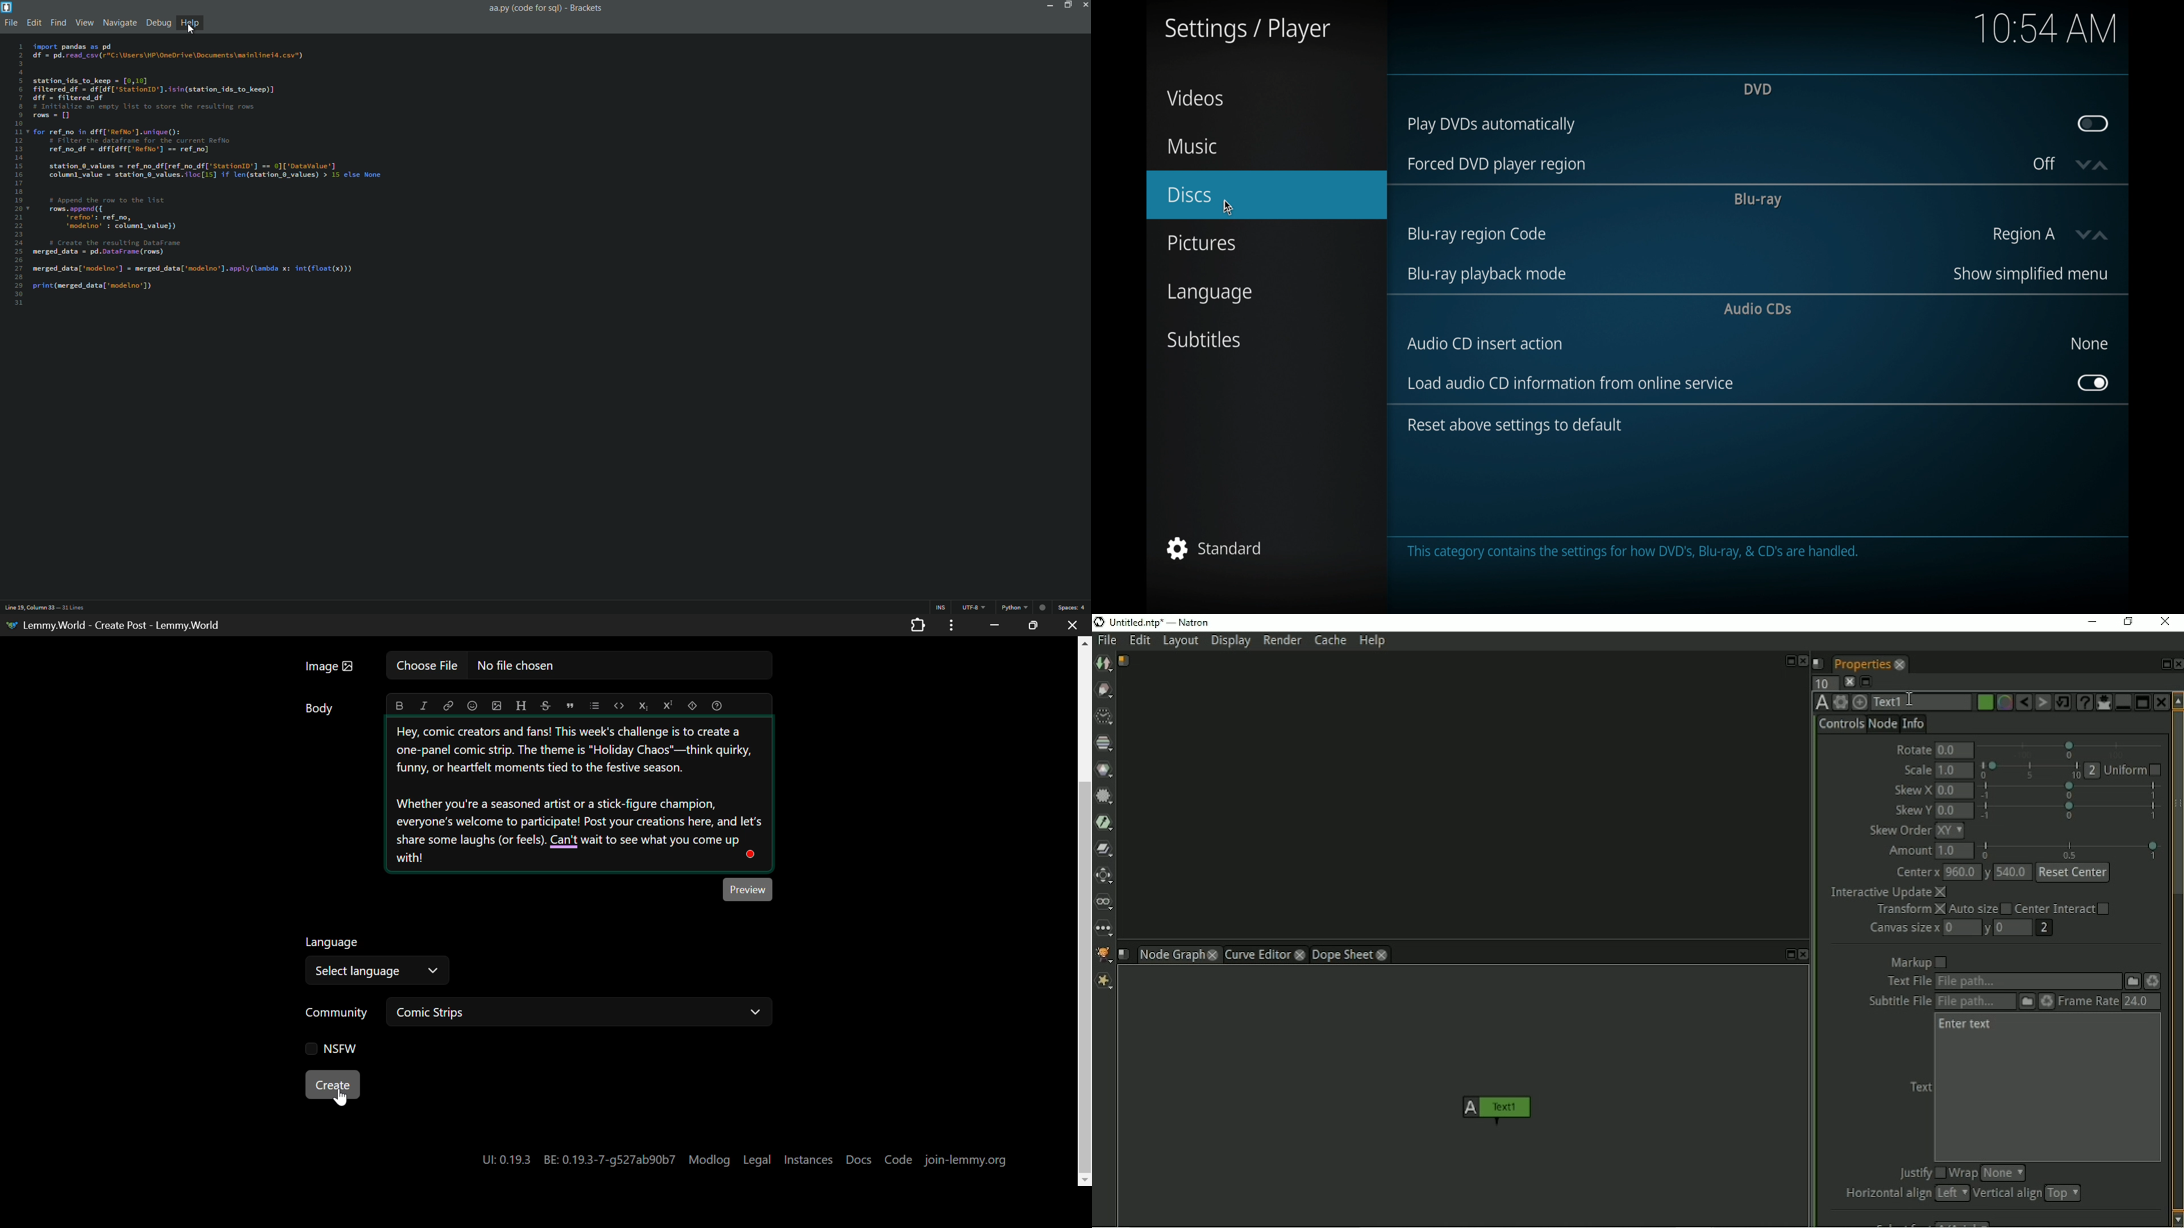 The width and height of the screenshot is (2184, 1232). I want to click on blu-ray region cose, so click(1476, 235).